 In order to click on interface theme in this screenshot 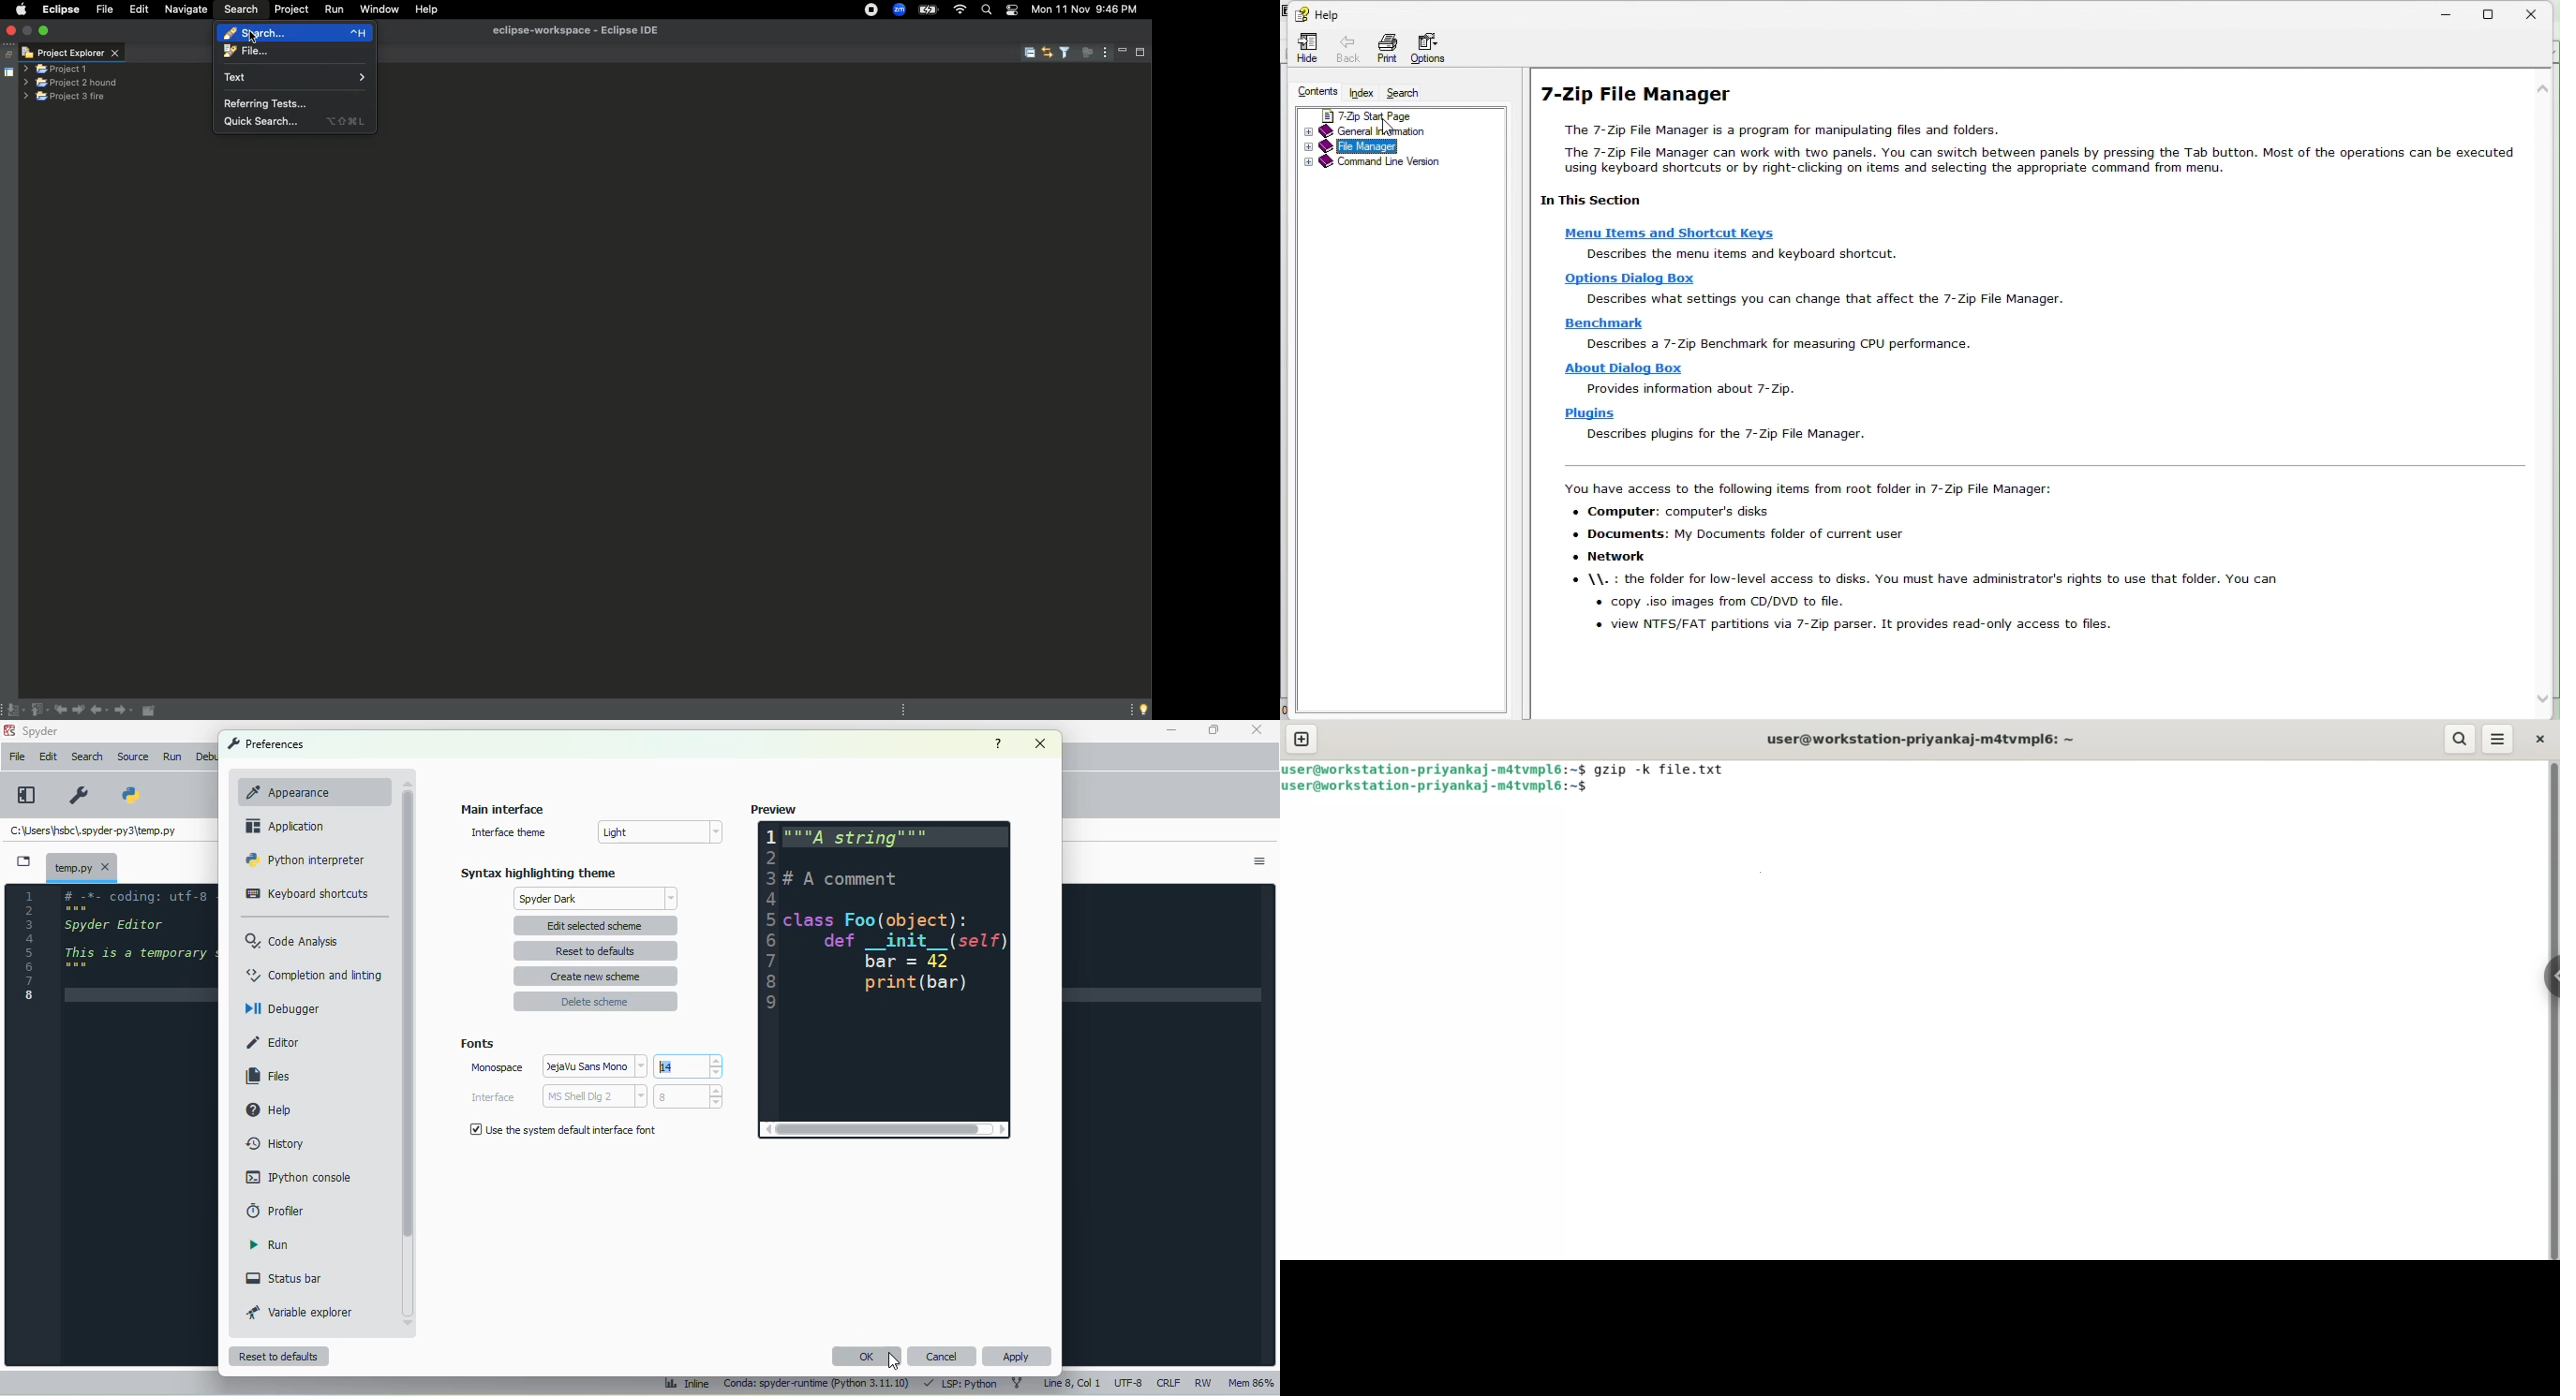, I will do `click(508, 832)`.